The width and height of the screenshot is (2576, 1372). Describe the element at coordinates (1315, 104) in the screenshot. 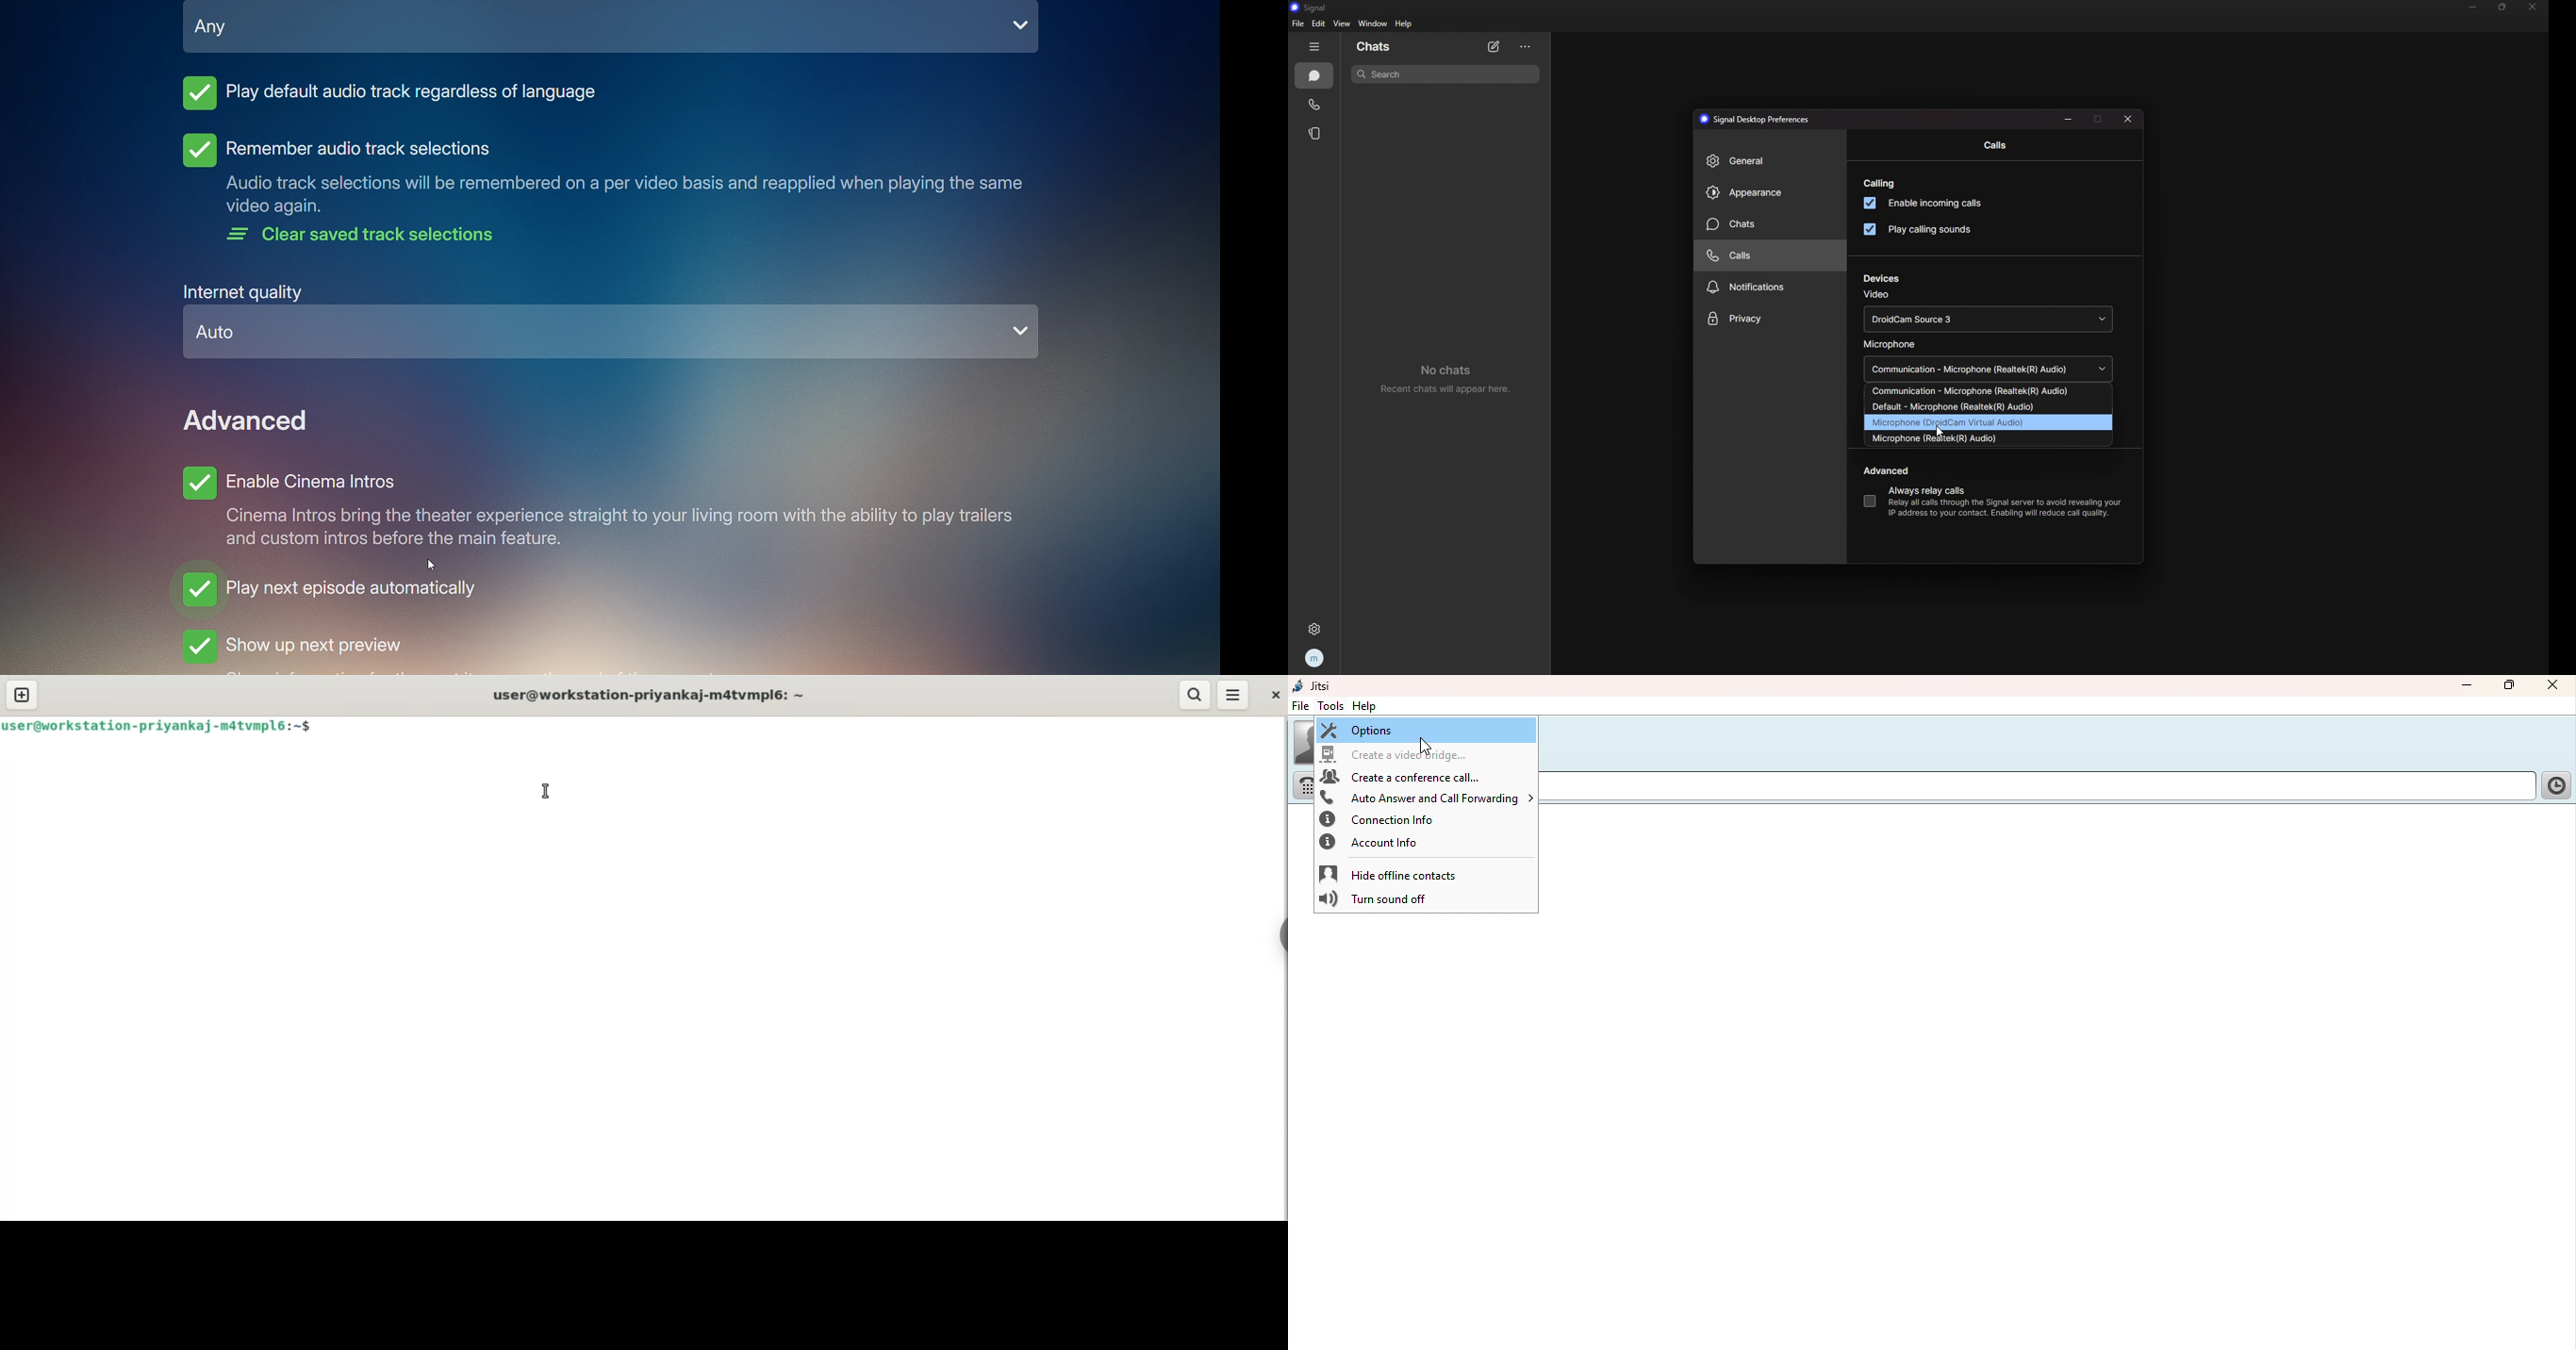

I see `calls` at that location.